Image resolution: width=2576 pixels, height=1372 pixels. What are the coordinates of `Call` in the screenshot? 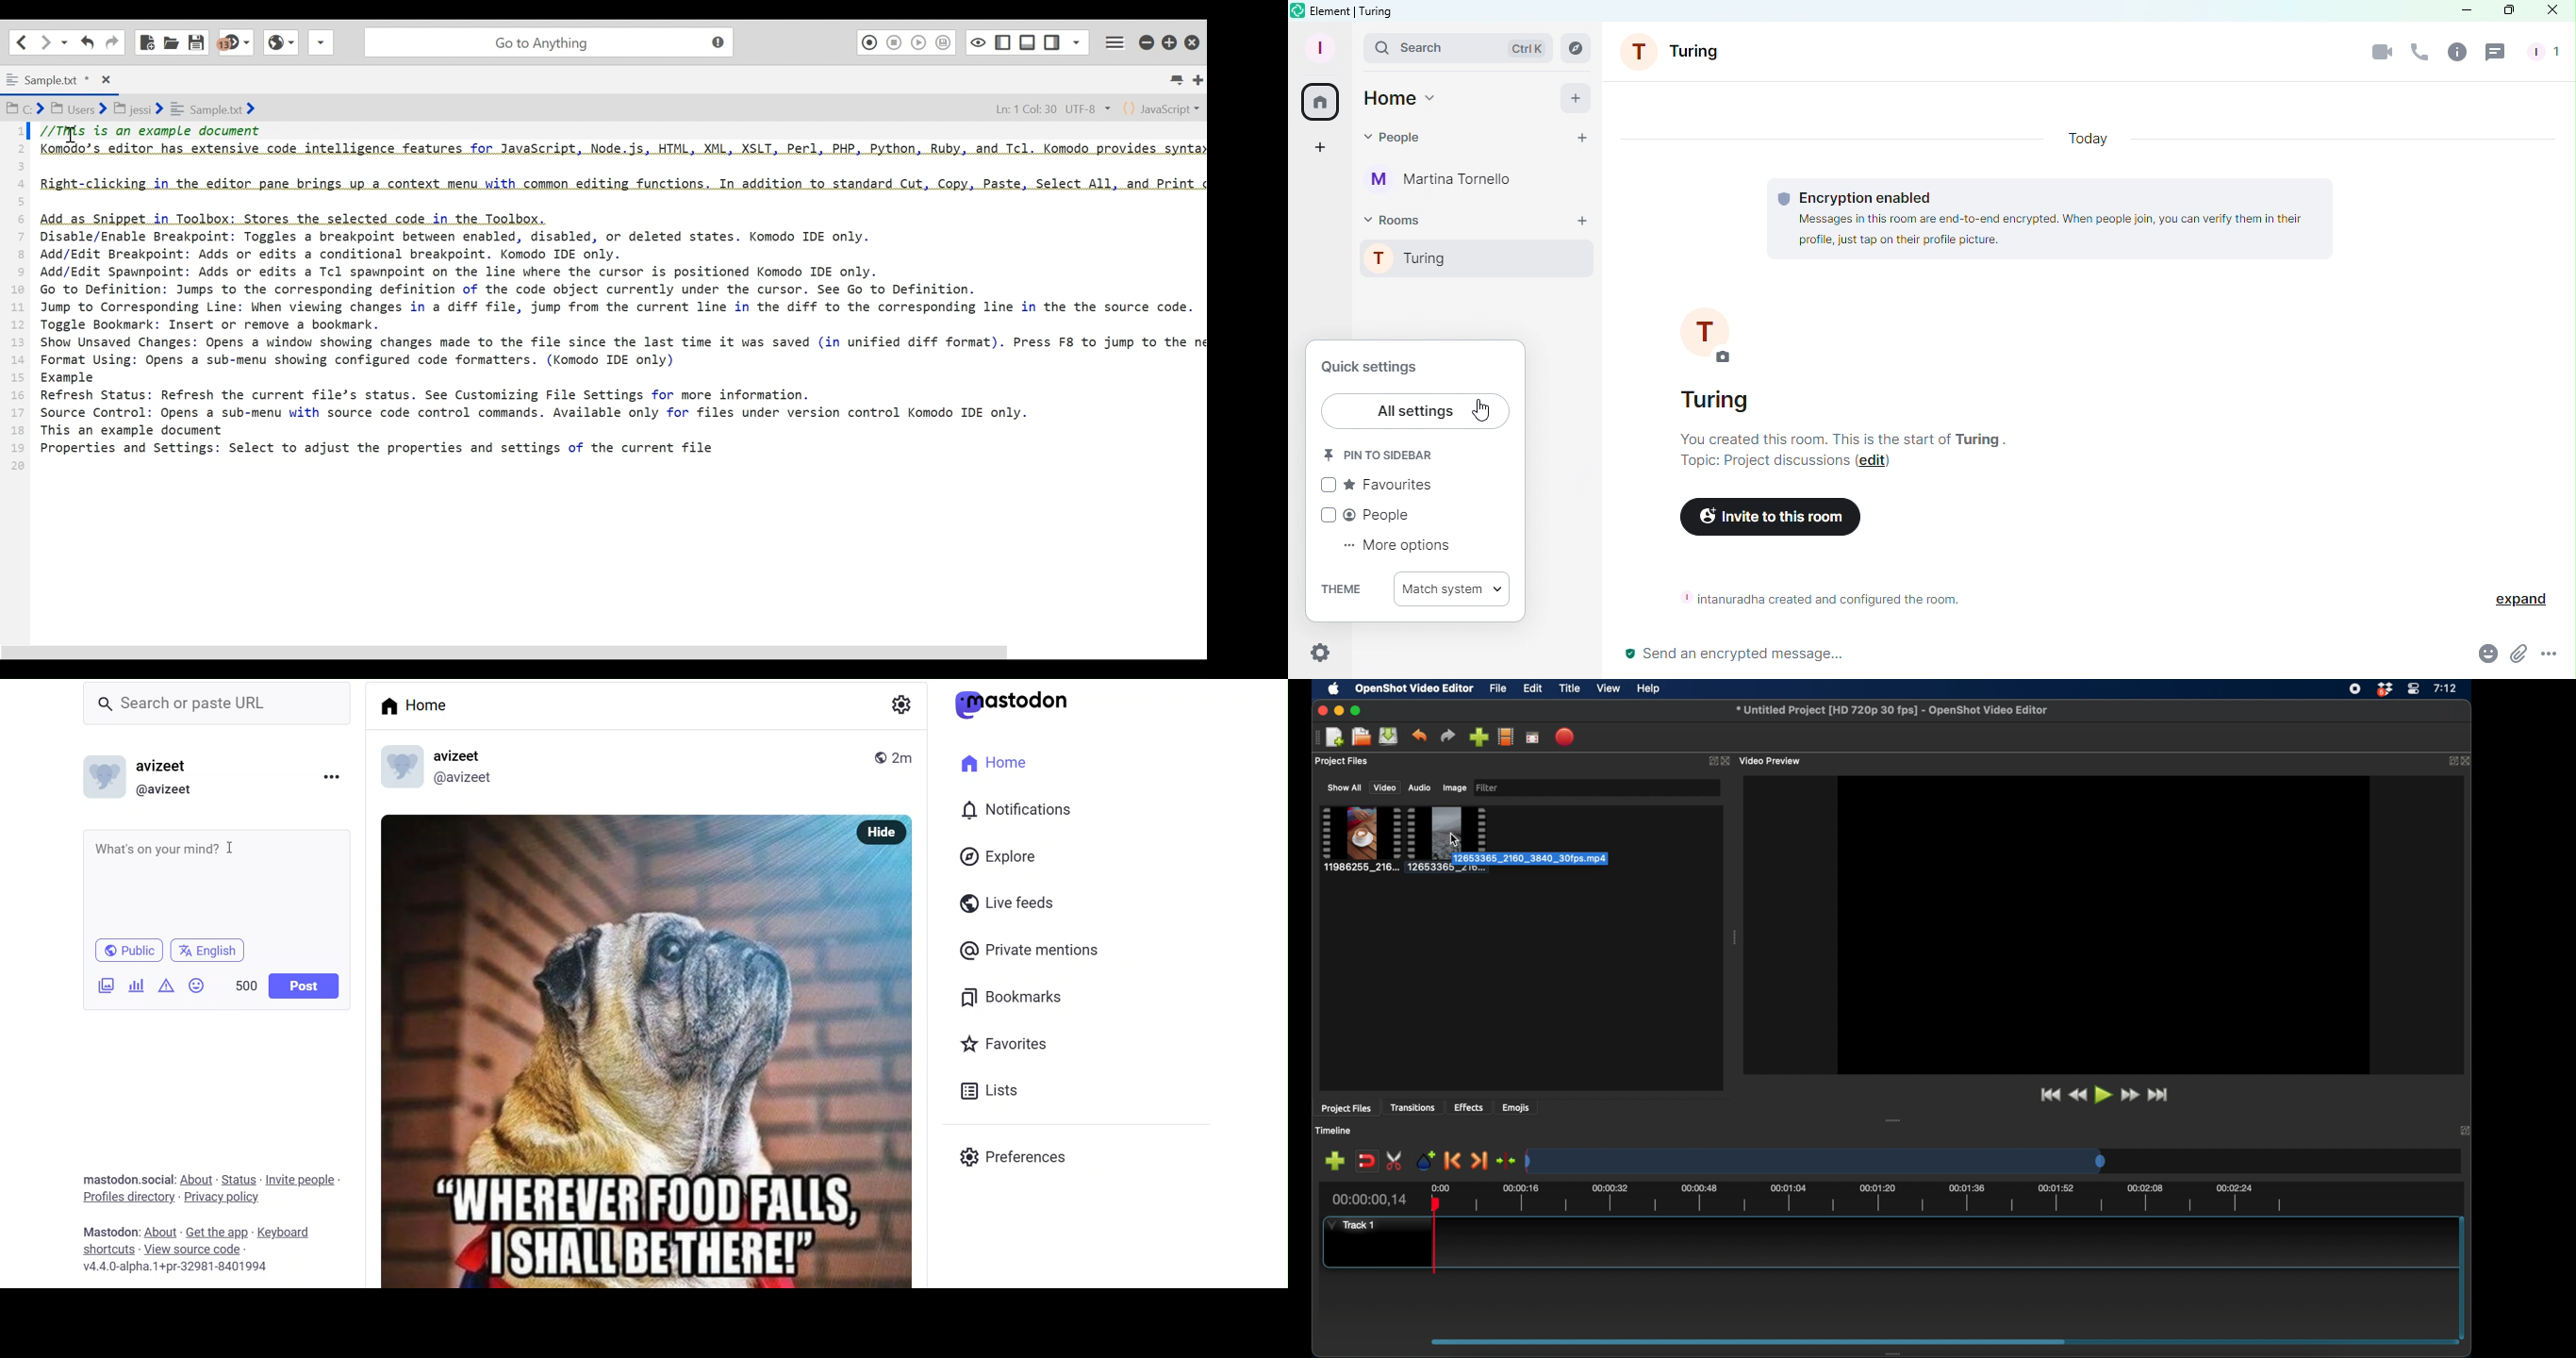 It's located at (2419, 58).